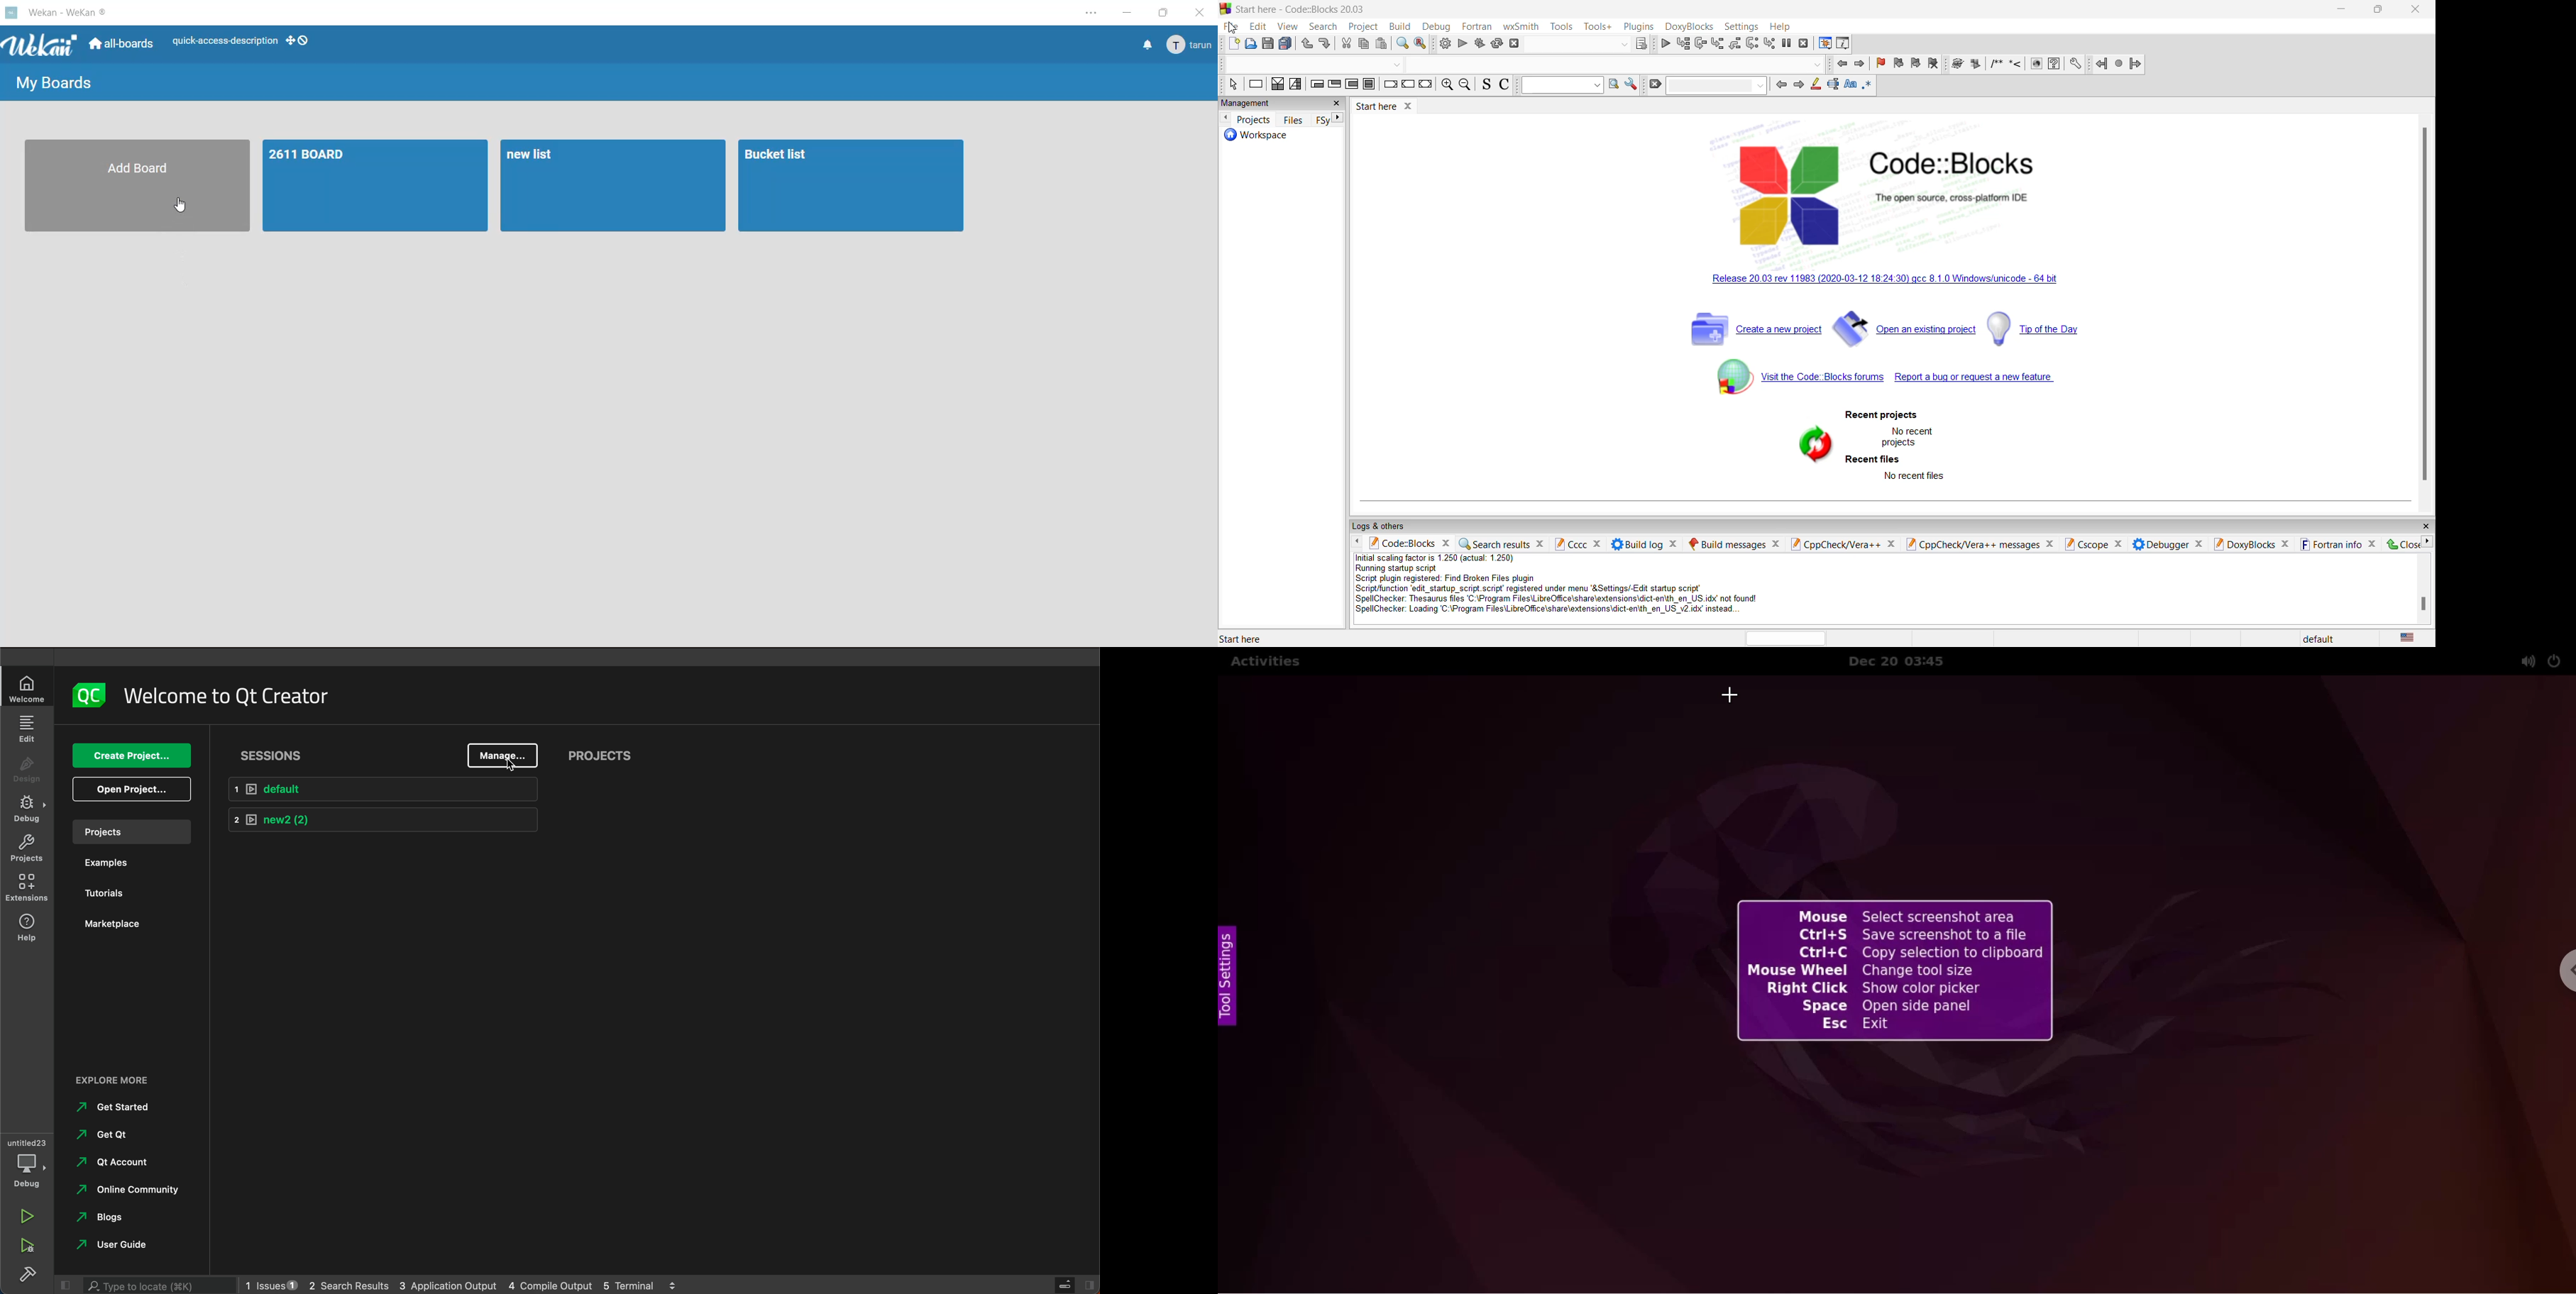  I want to click on find, so click(1400, 45).